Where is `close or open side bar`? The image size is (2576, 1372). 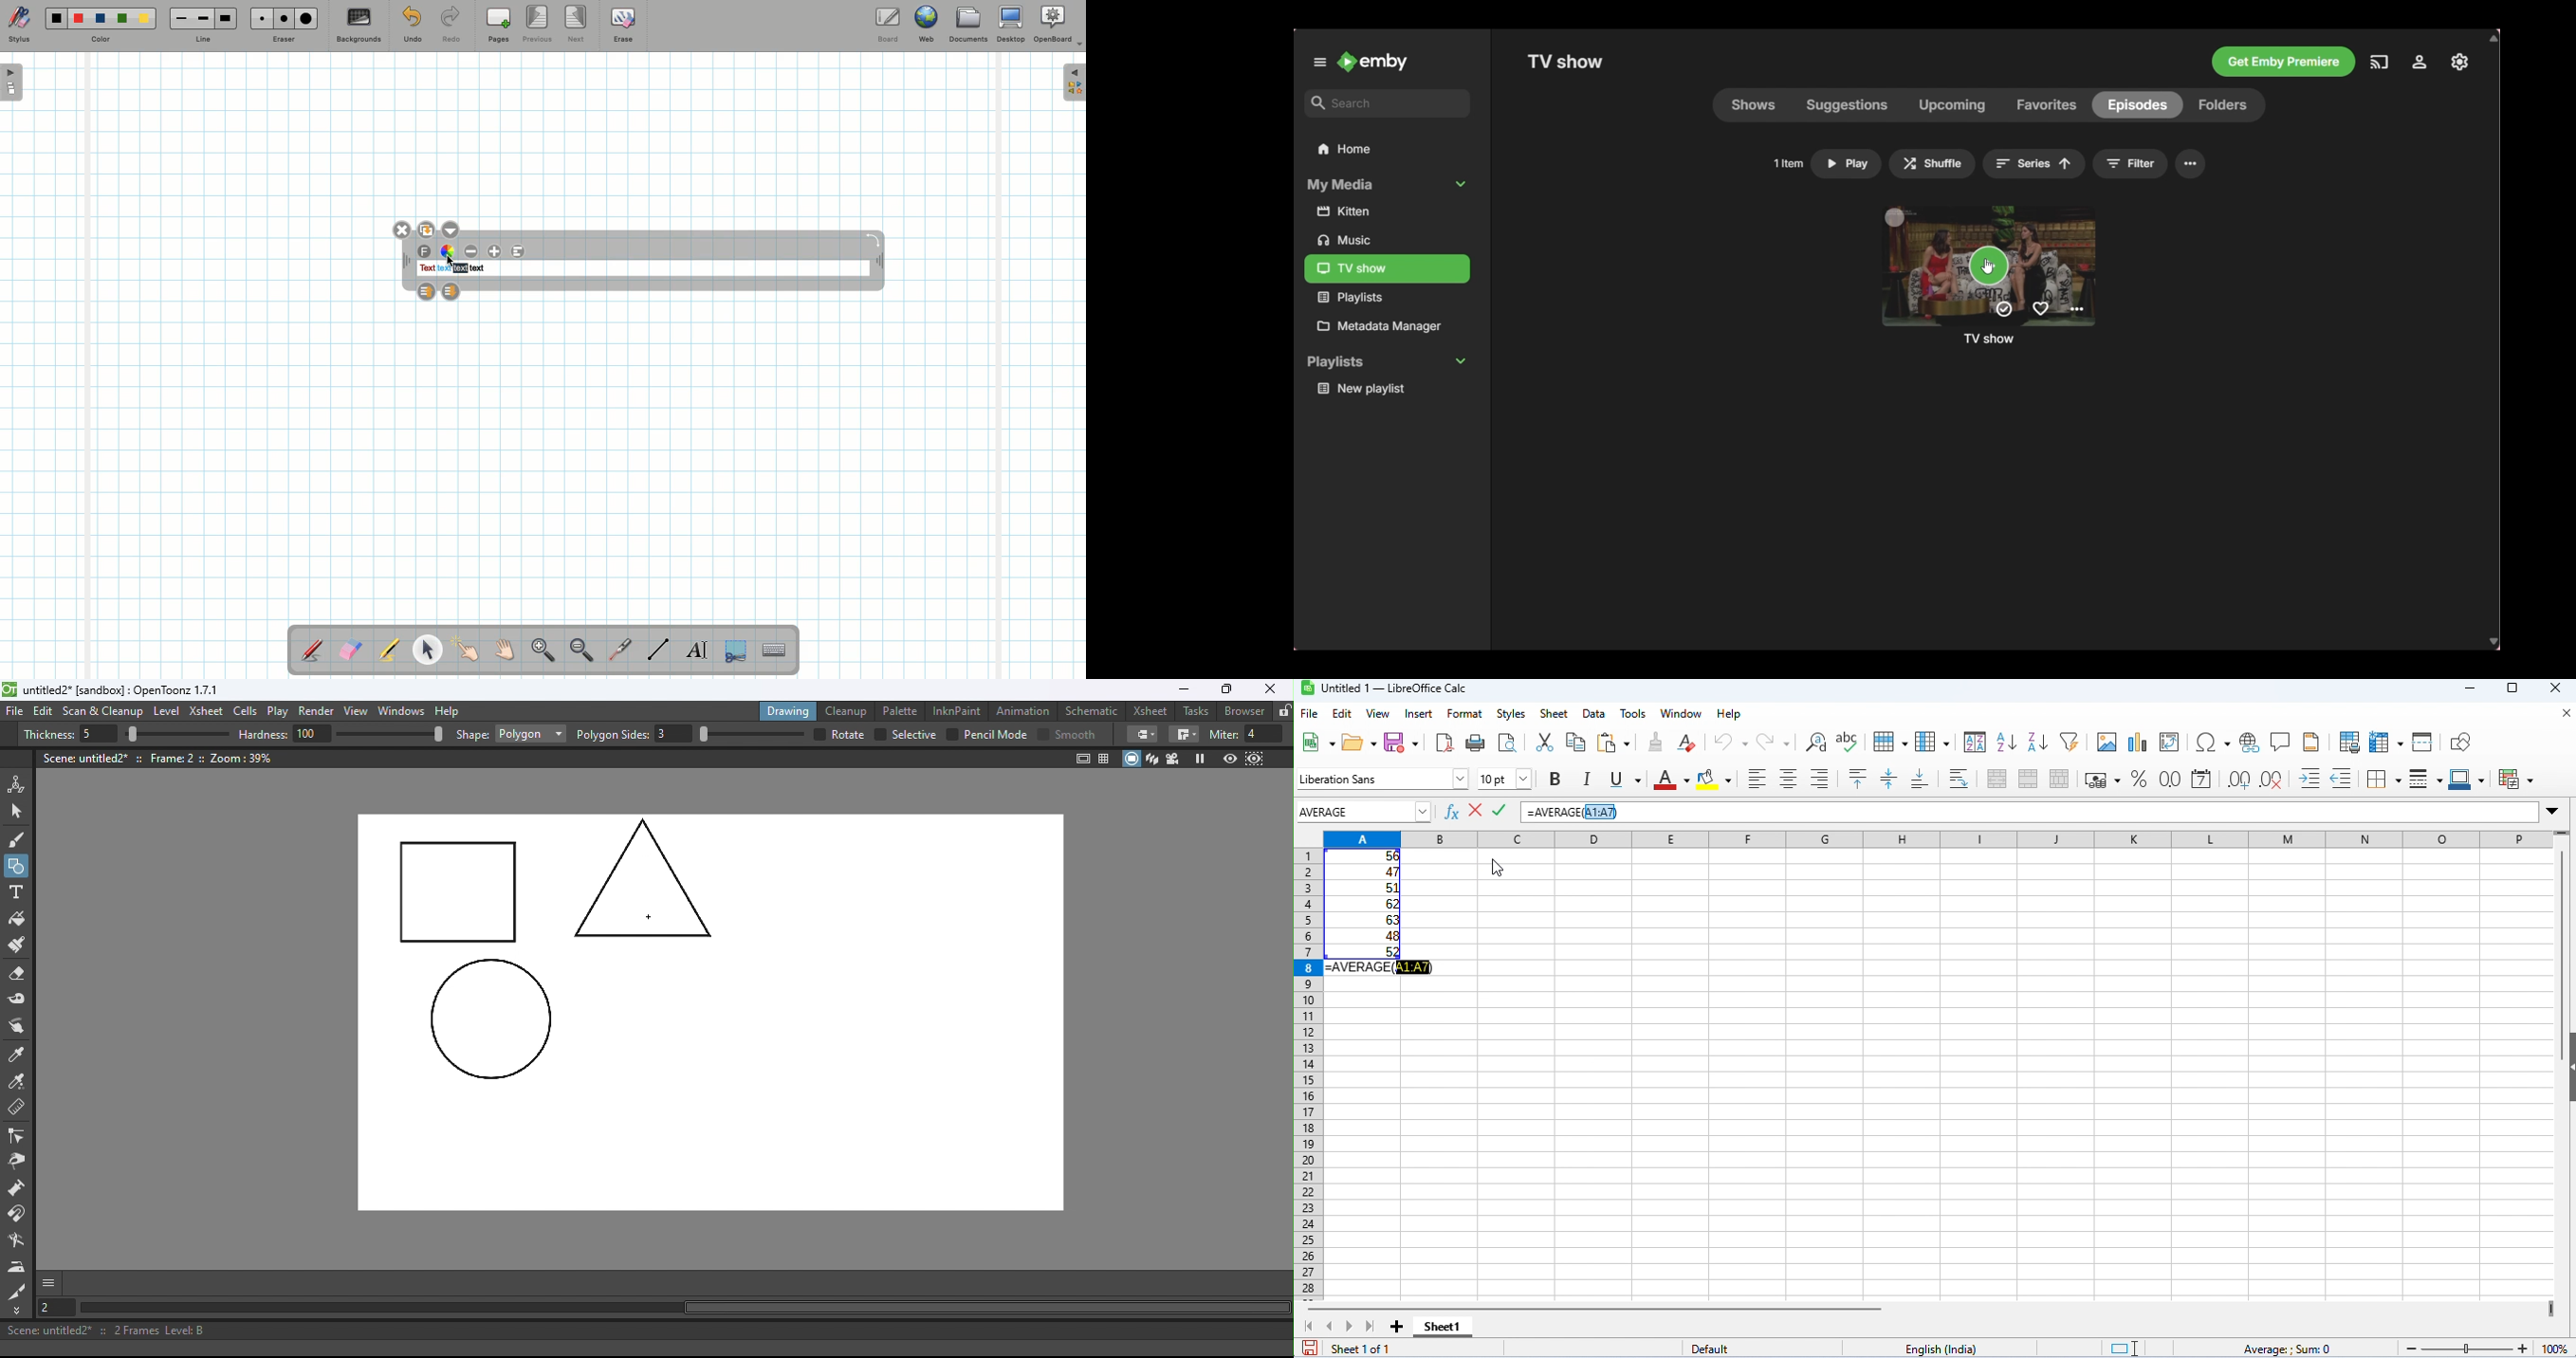
close or open side bar is located at coordinates (2568, 1082).